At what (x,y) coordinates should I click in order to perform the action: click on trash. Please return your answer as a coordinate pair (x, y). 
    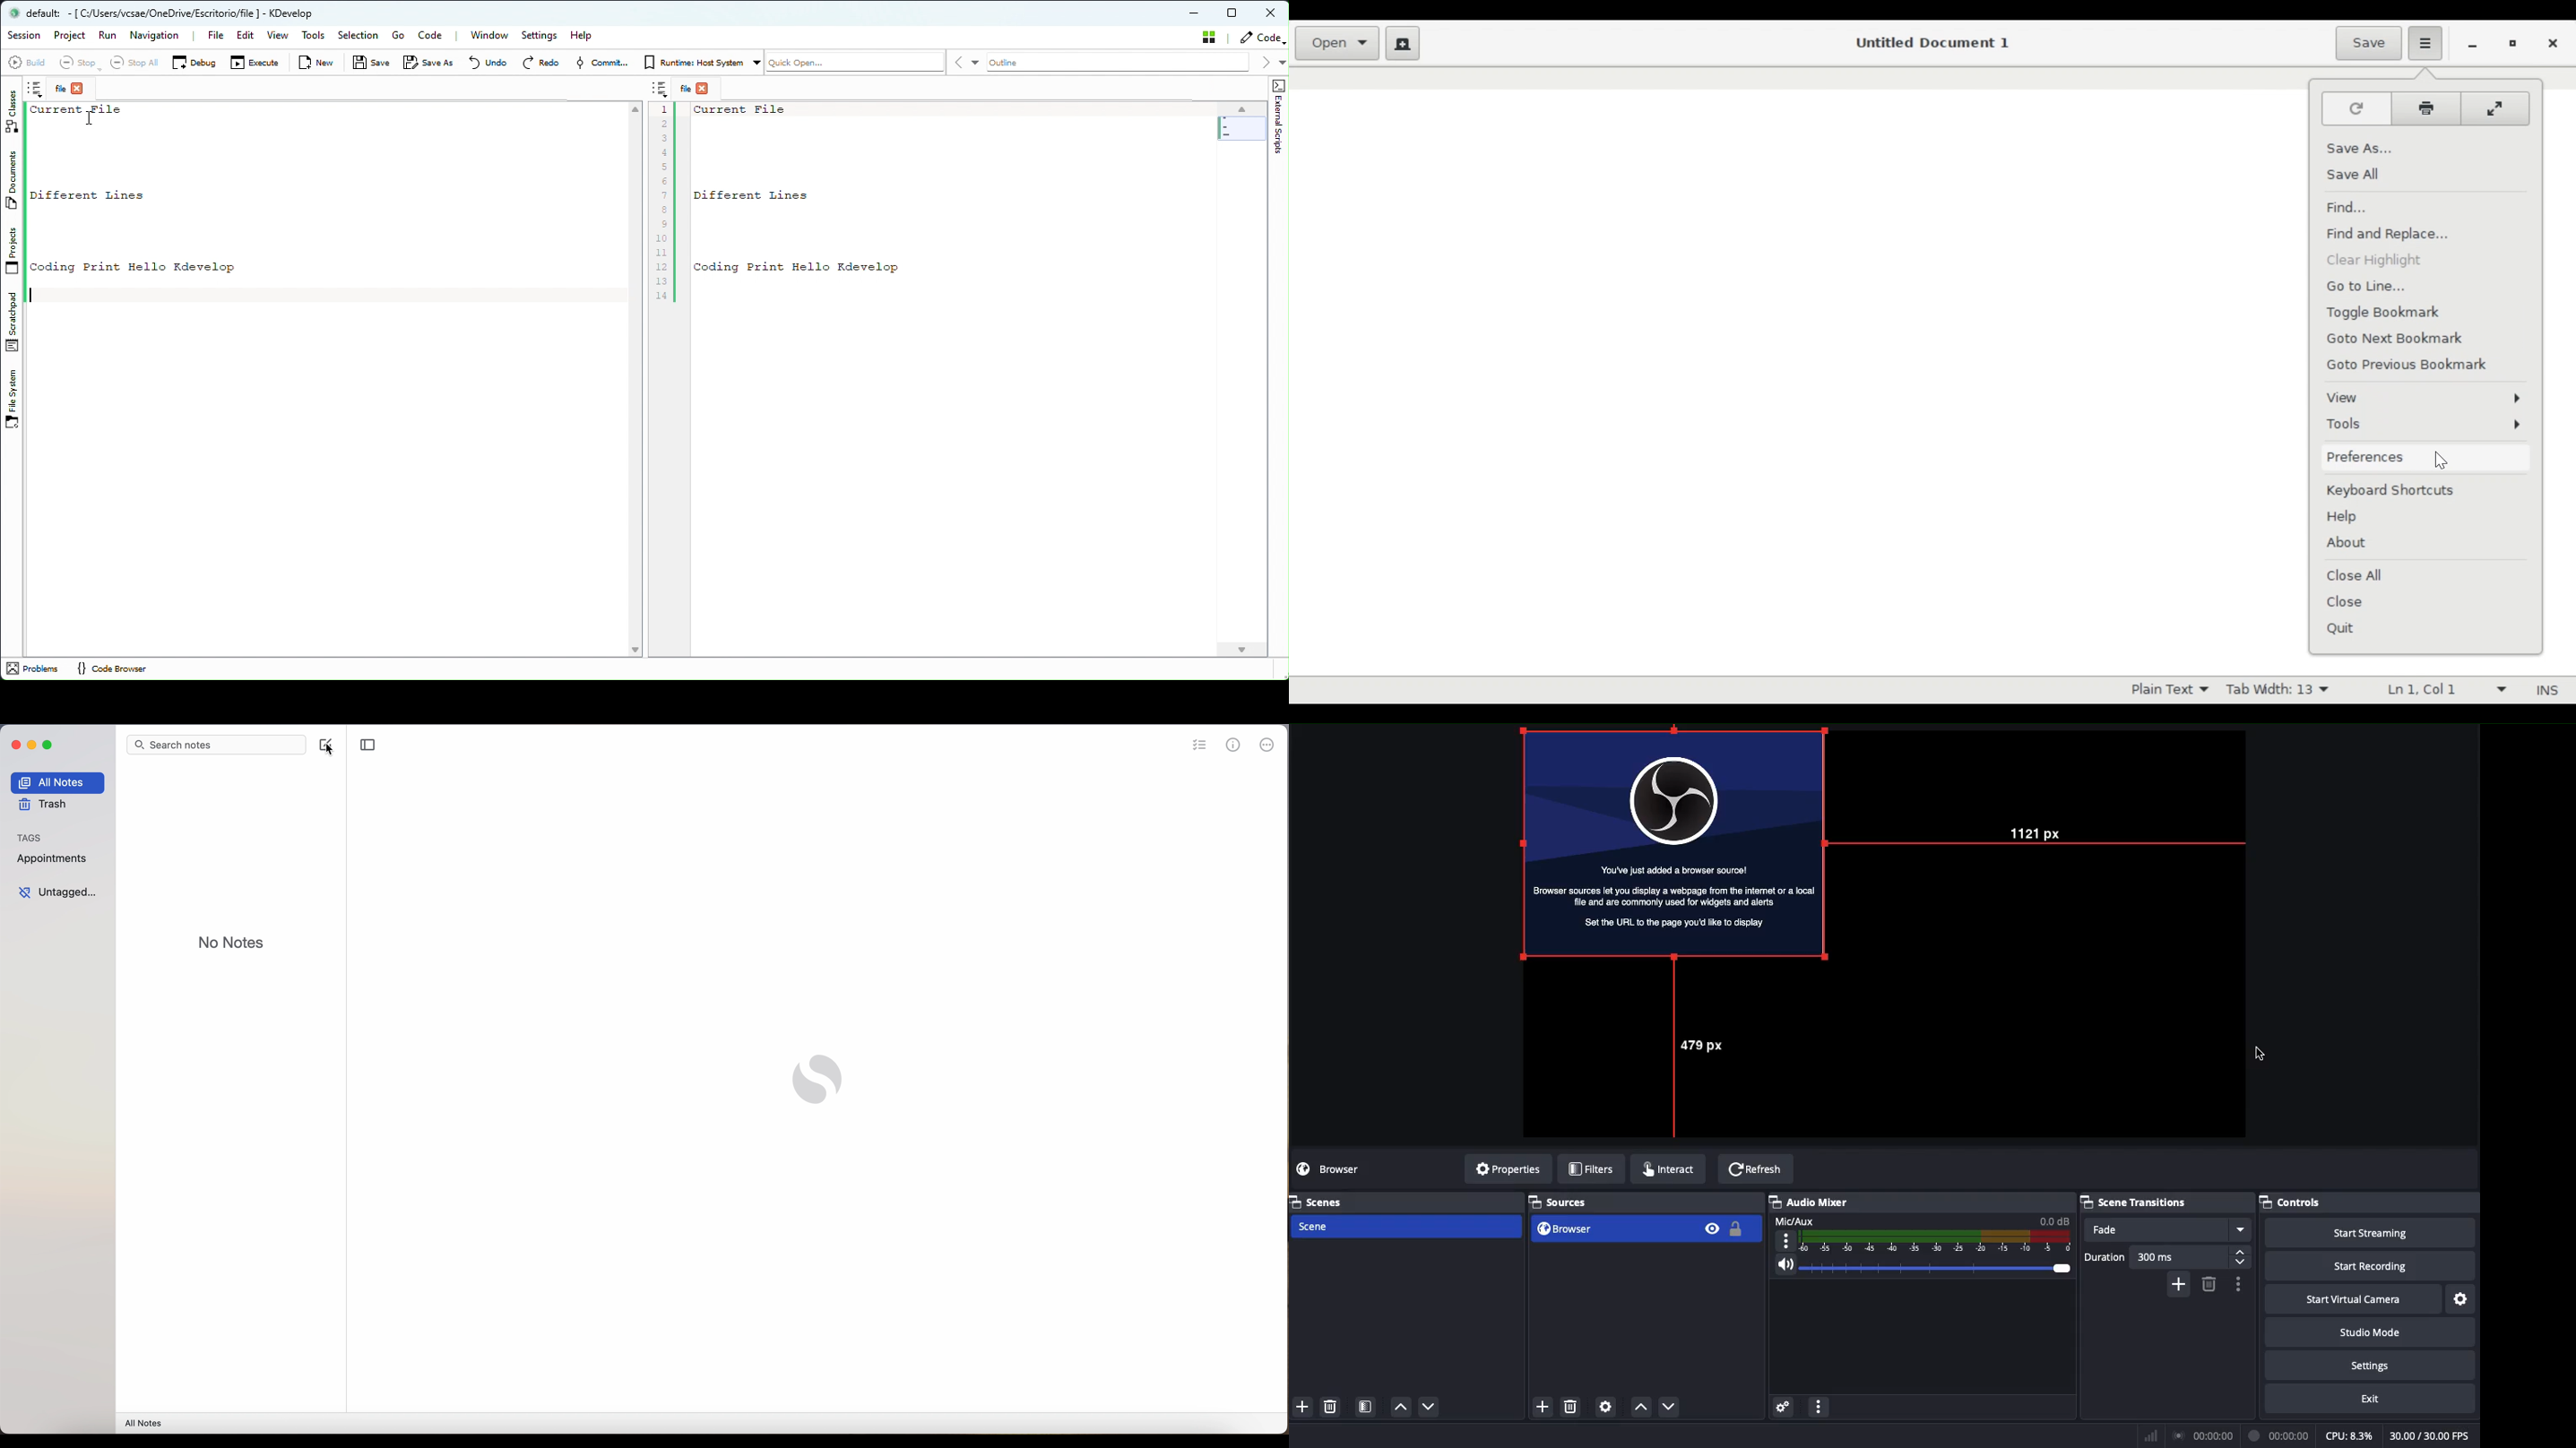
    Looking at the image, I should click on (48, 804).